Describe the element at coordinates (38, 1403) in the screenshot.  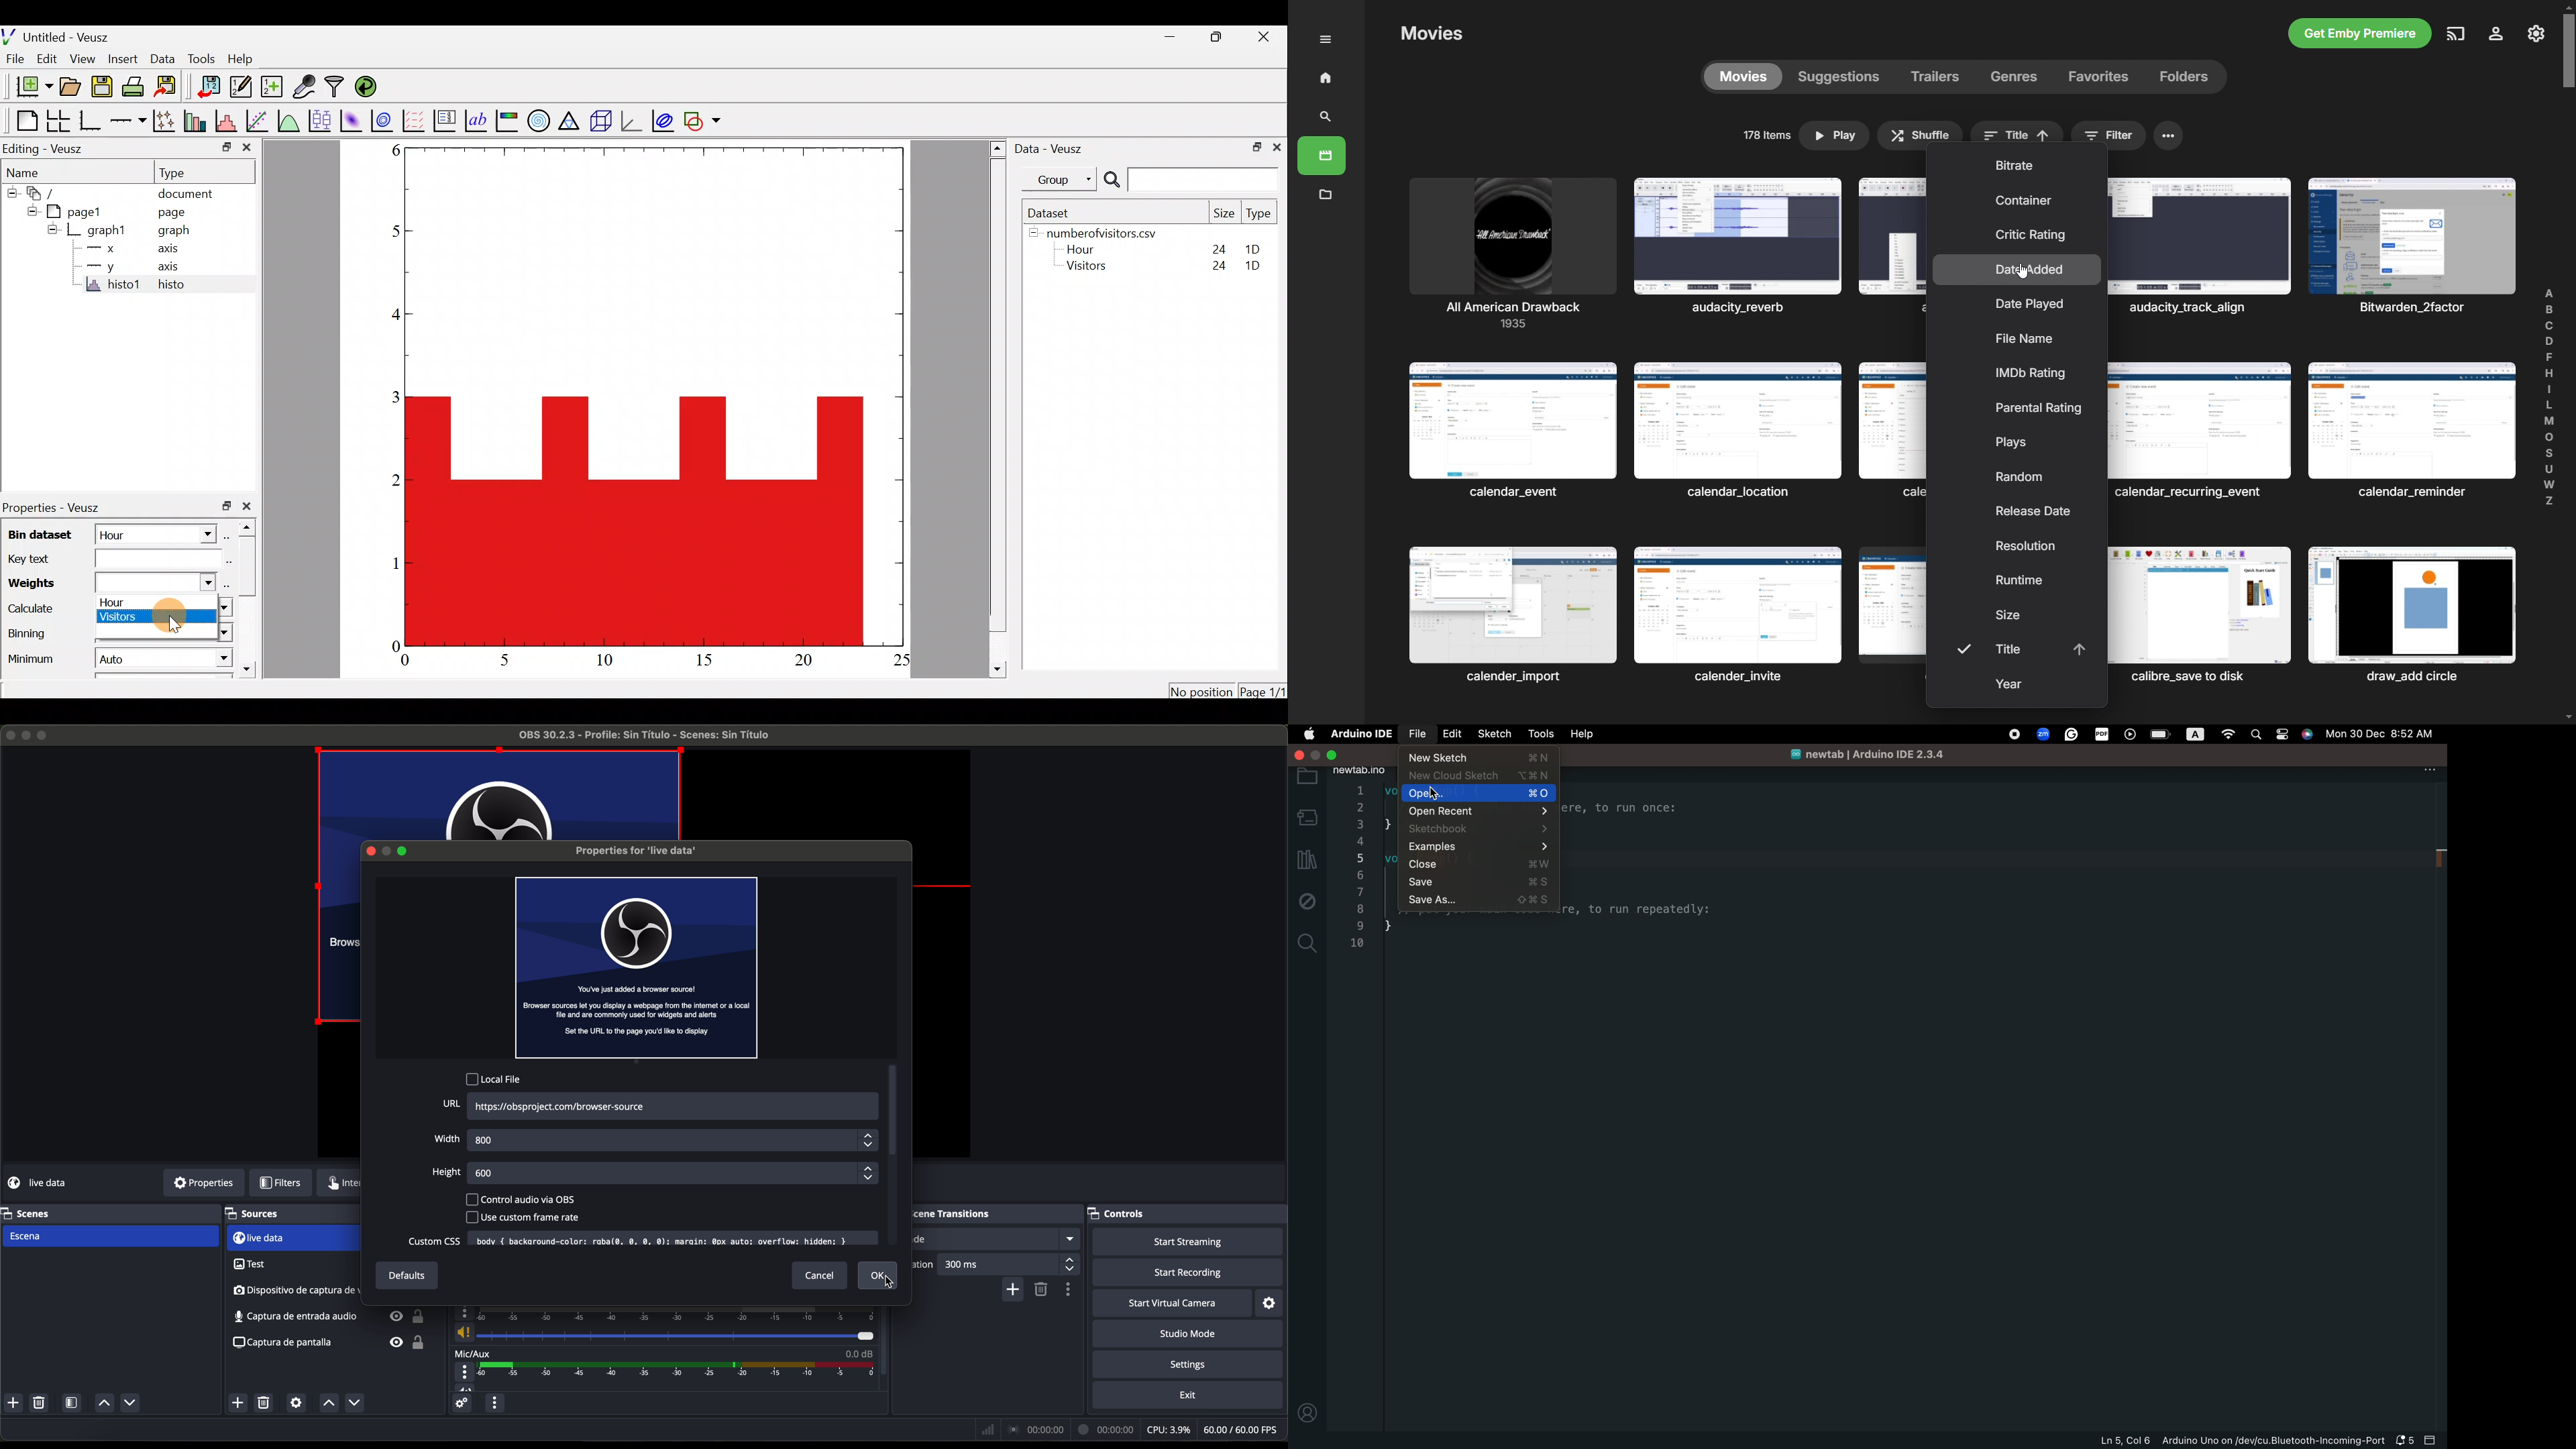
I see `remove selected scenes` at that location.